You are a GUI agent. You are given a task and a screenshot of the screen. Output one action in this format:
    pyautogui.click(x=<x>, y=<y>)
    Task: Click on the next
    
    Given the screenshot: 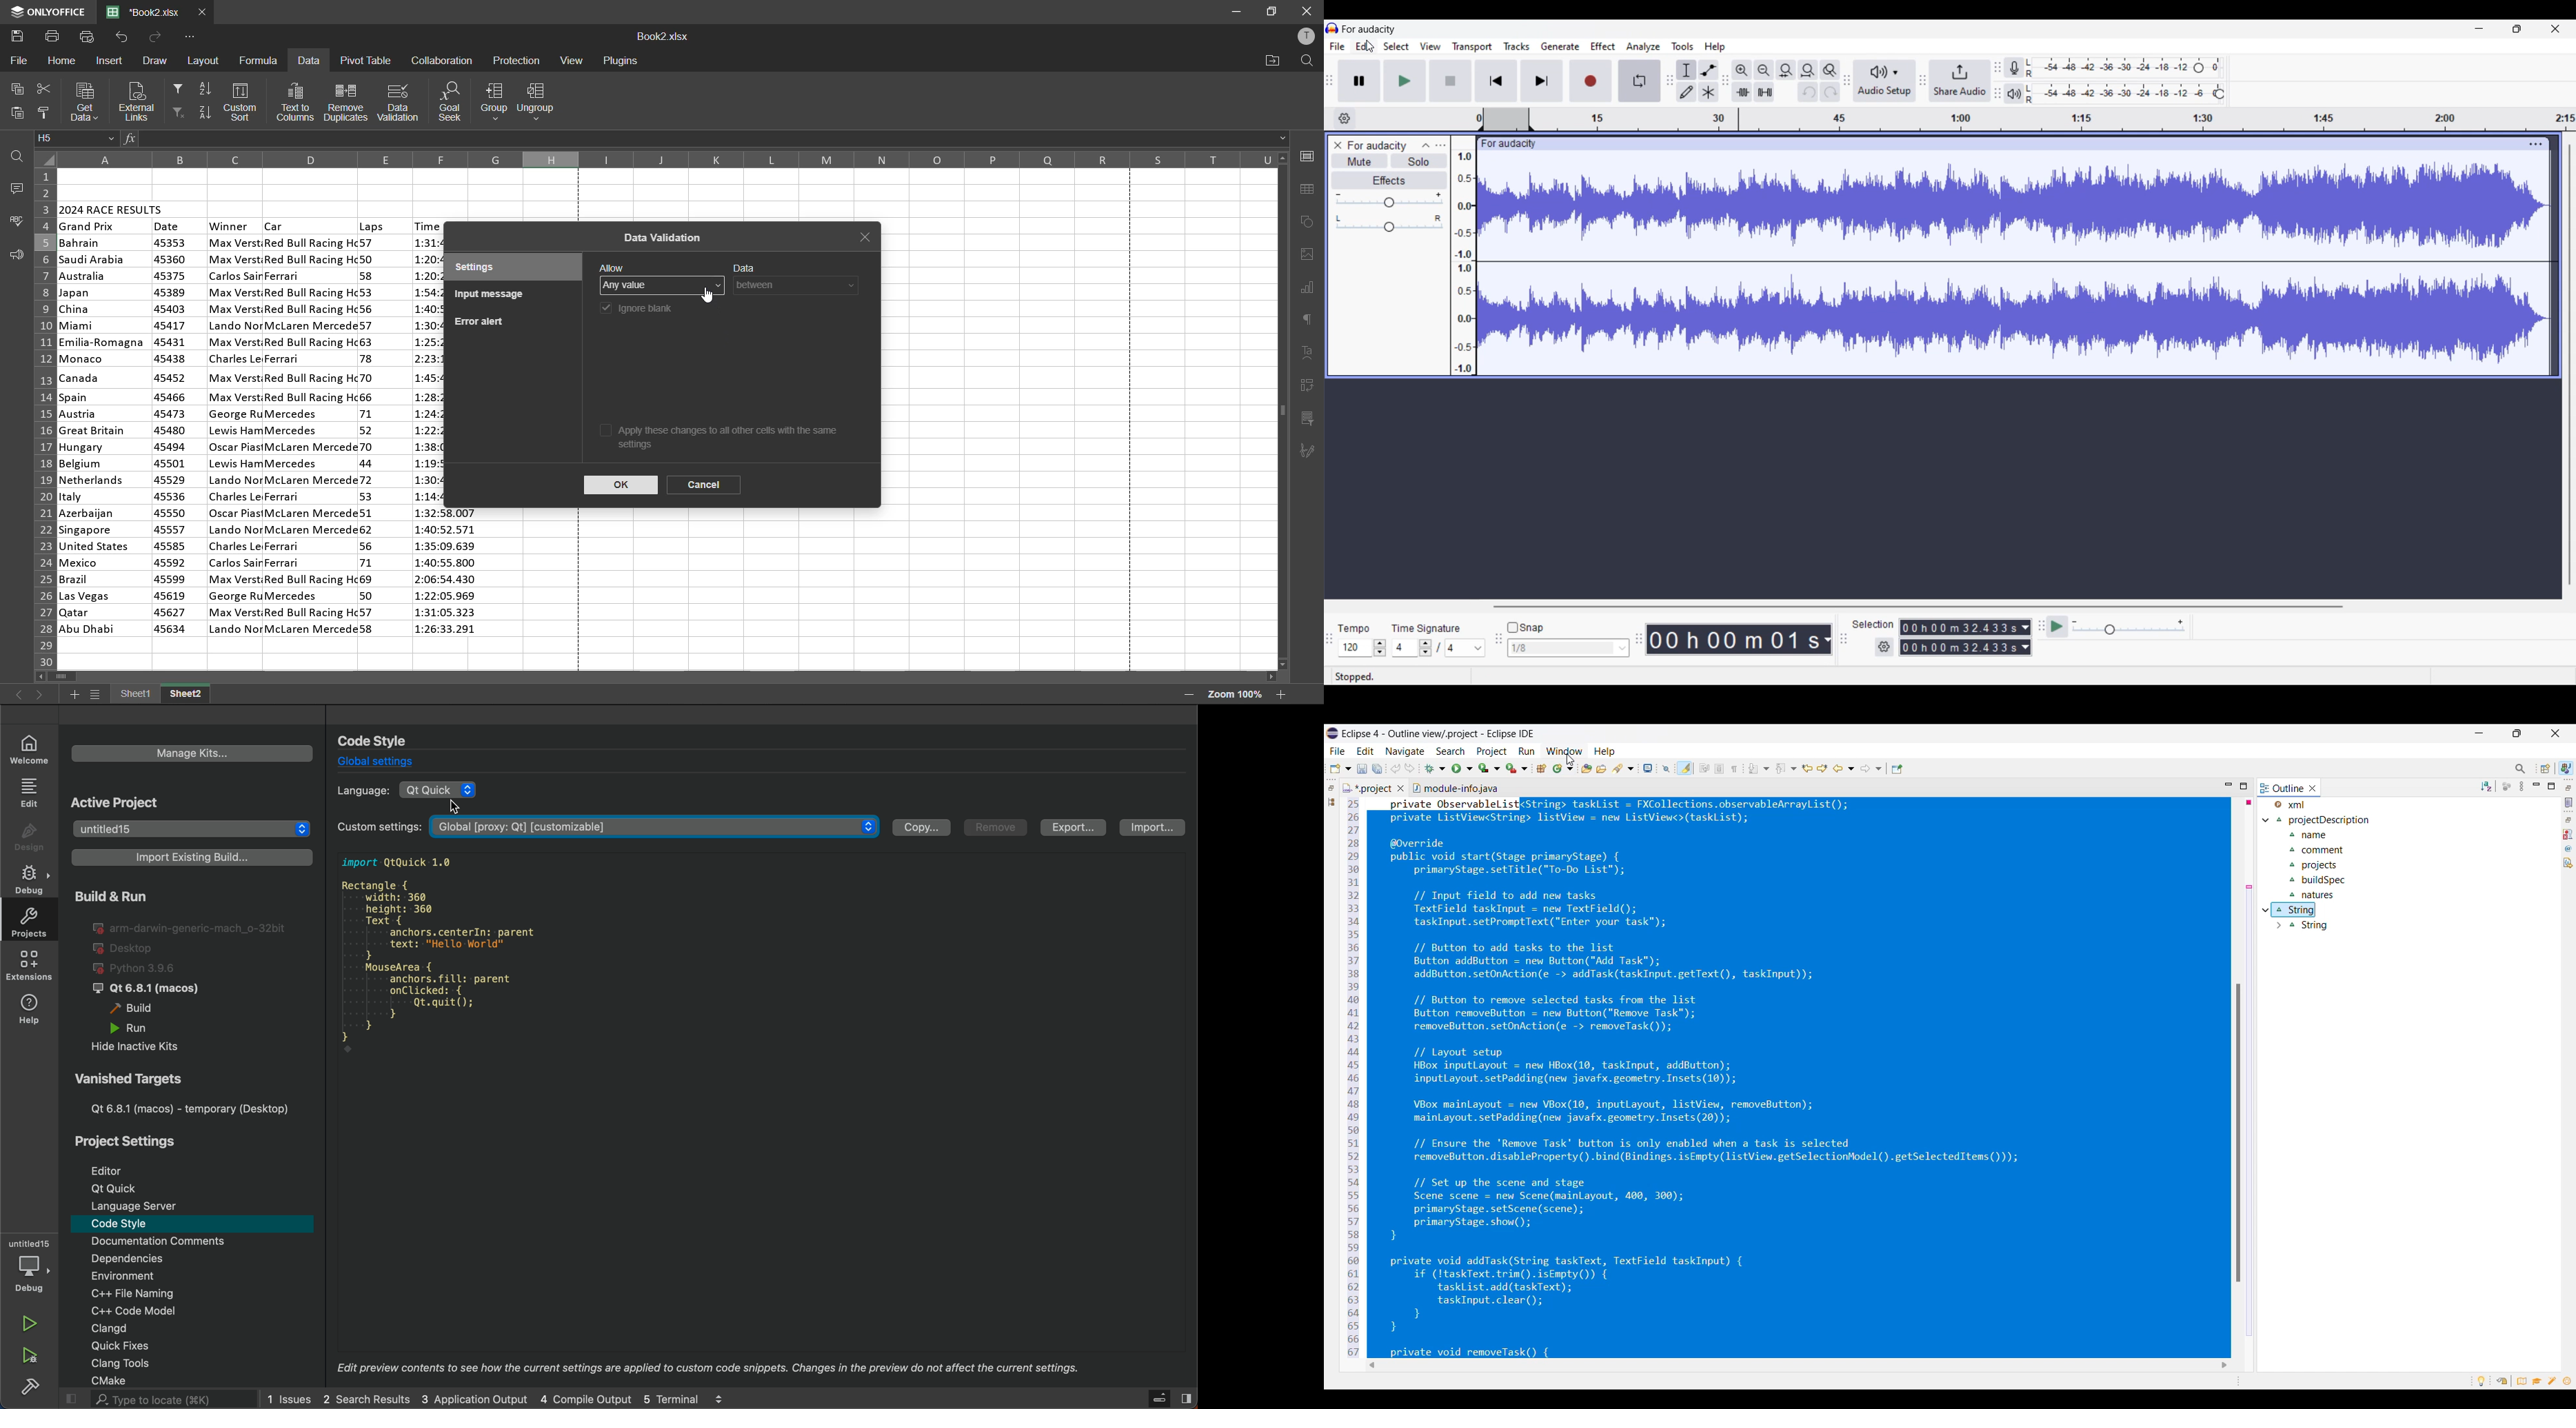 What is the action you would take?
    pyautogui.click(x=41, y=692)
    